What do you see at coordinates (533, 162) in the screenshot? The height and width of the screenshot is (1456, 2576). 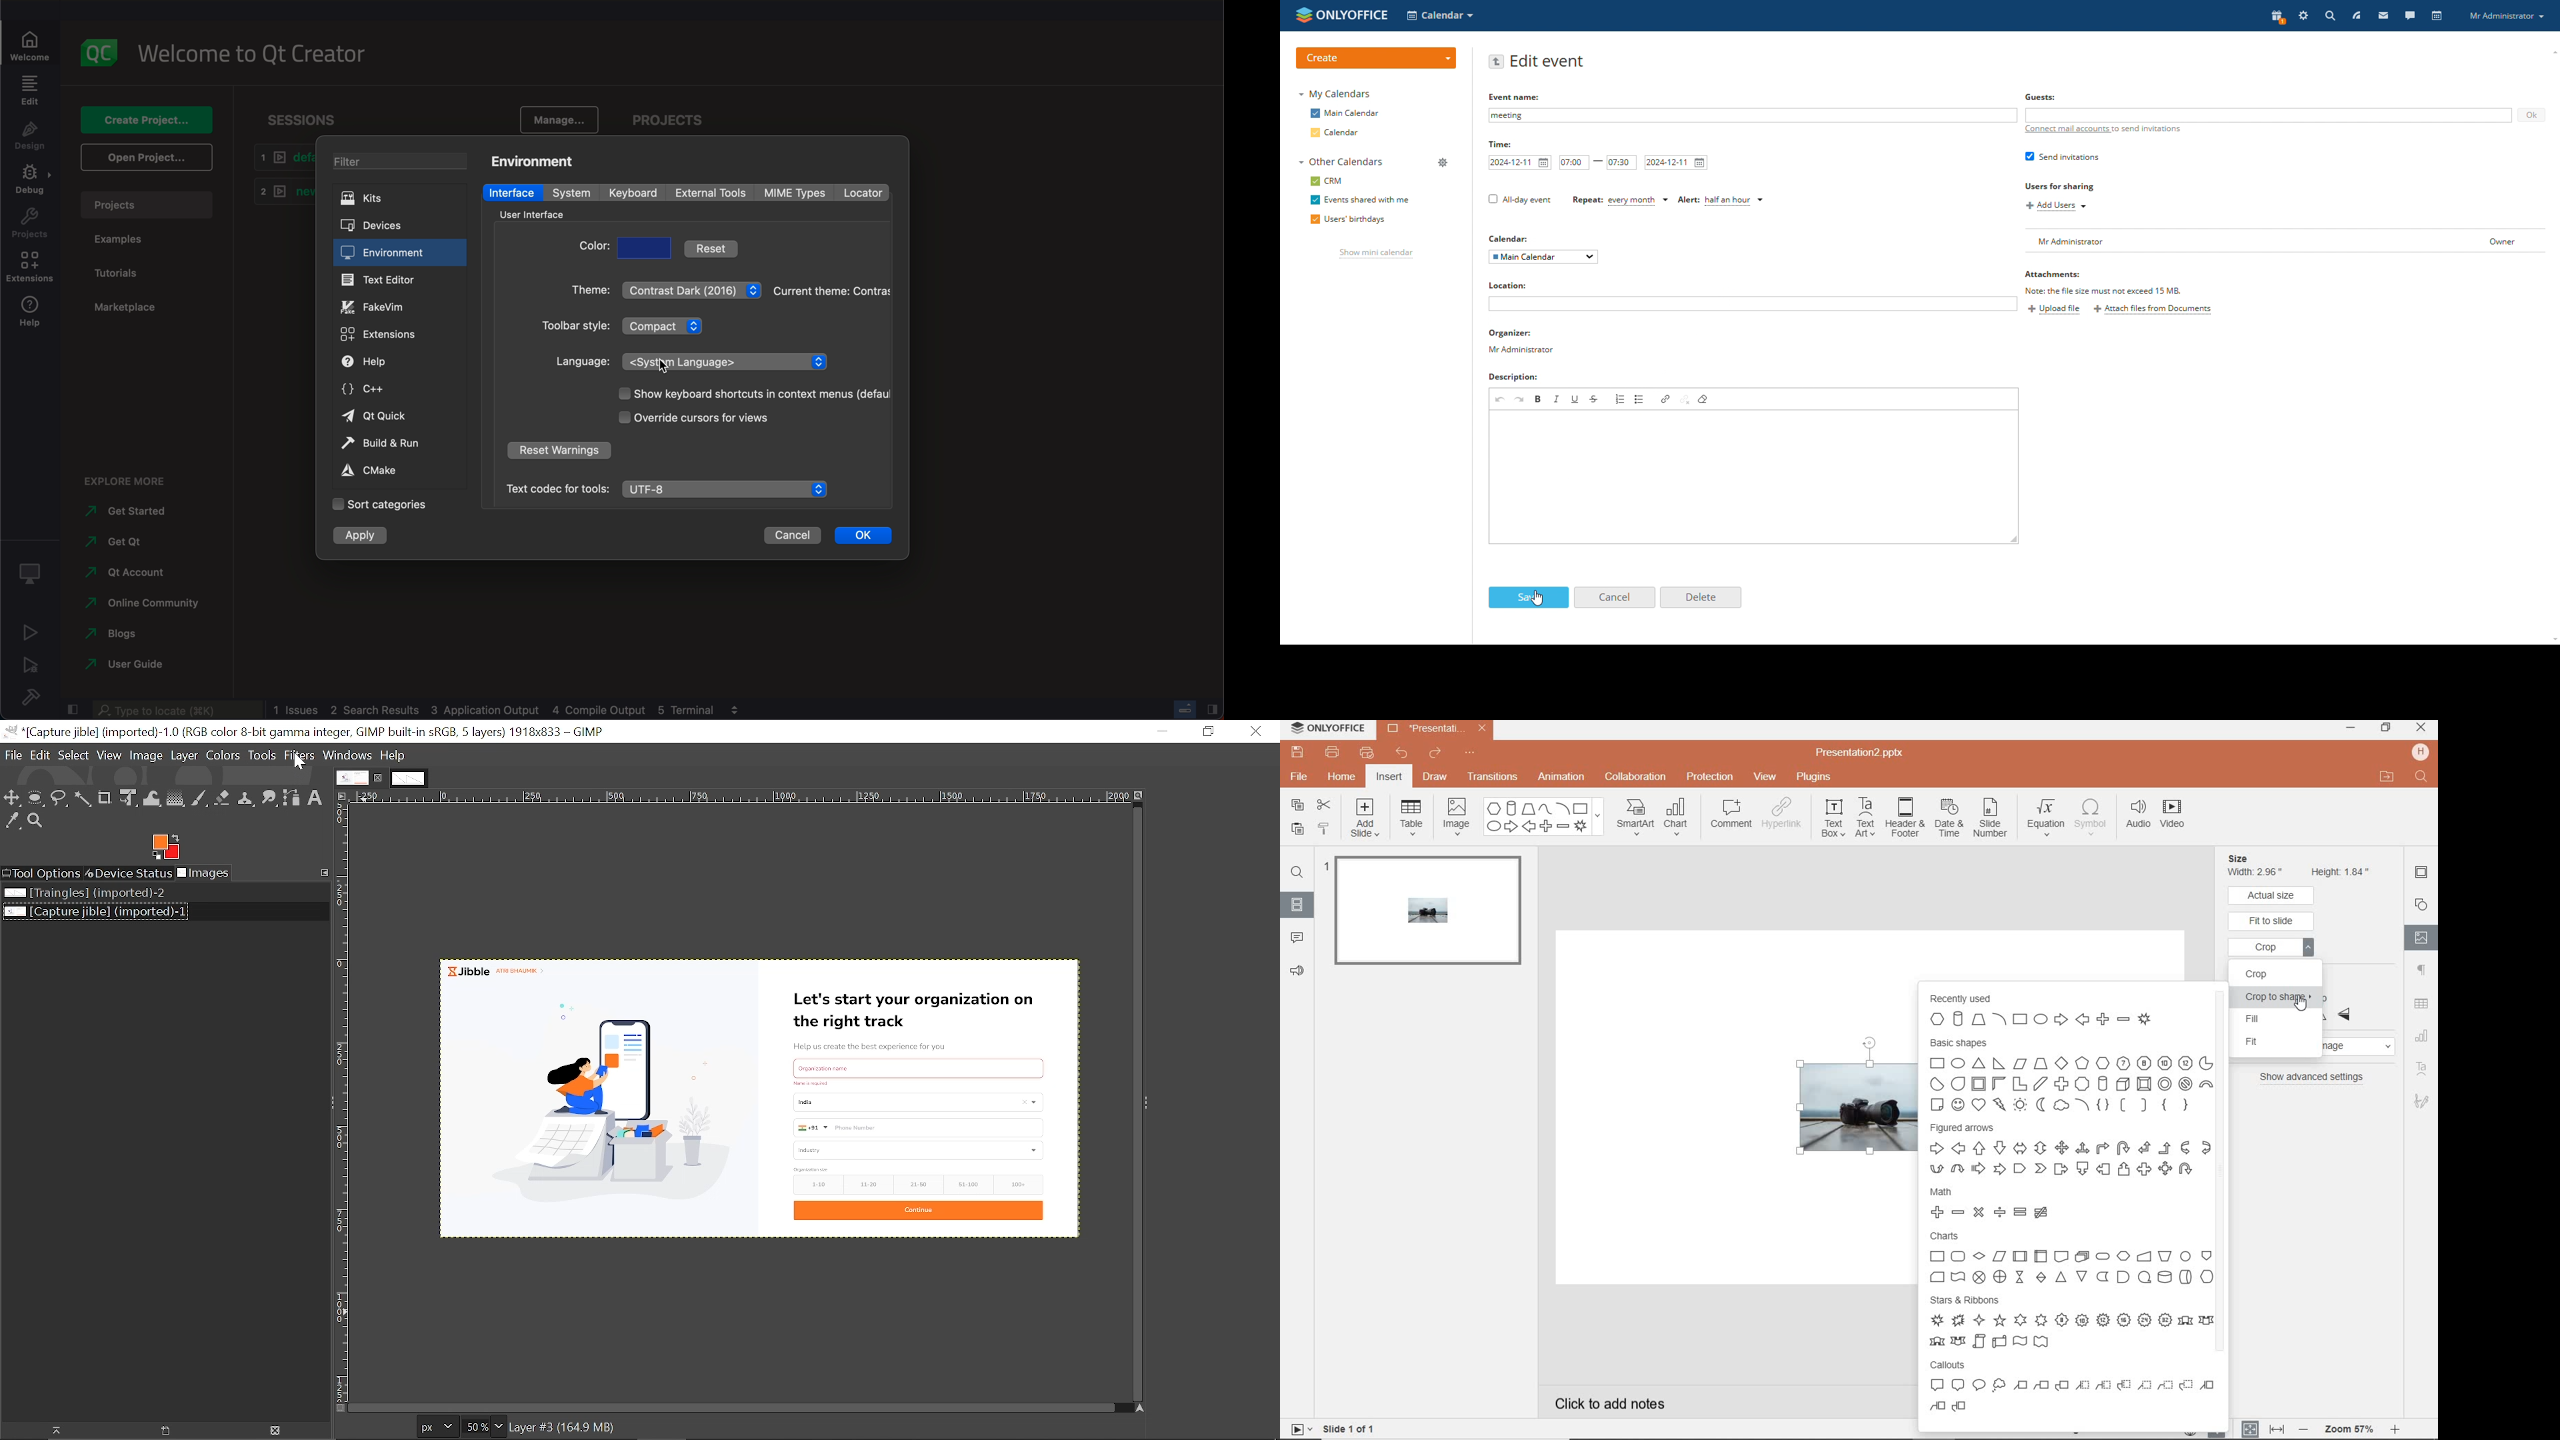 I see `environment` at bounding box center [533, 162].